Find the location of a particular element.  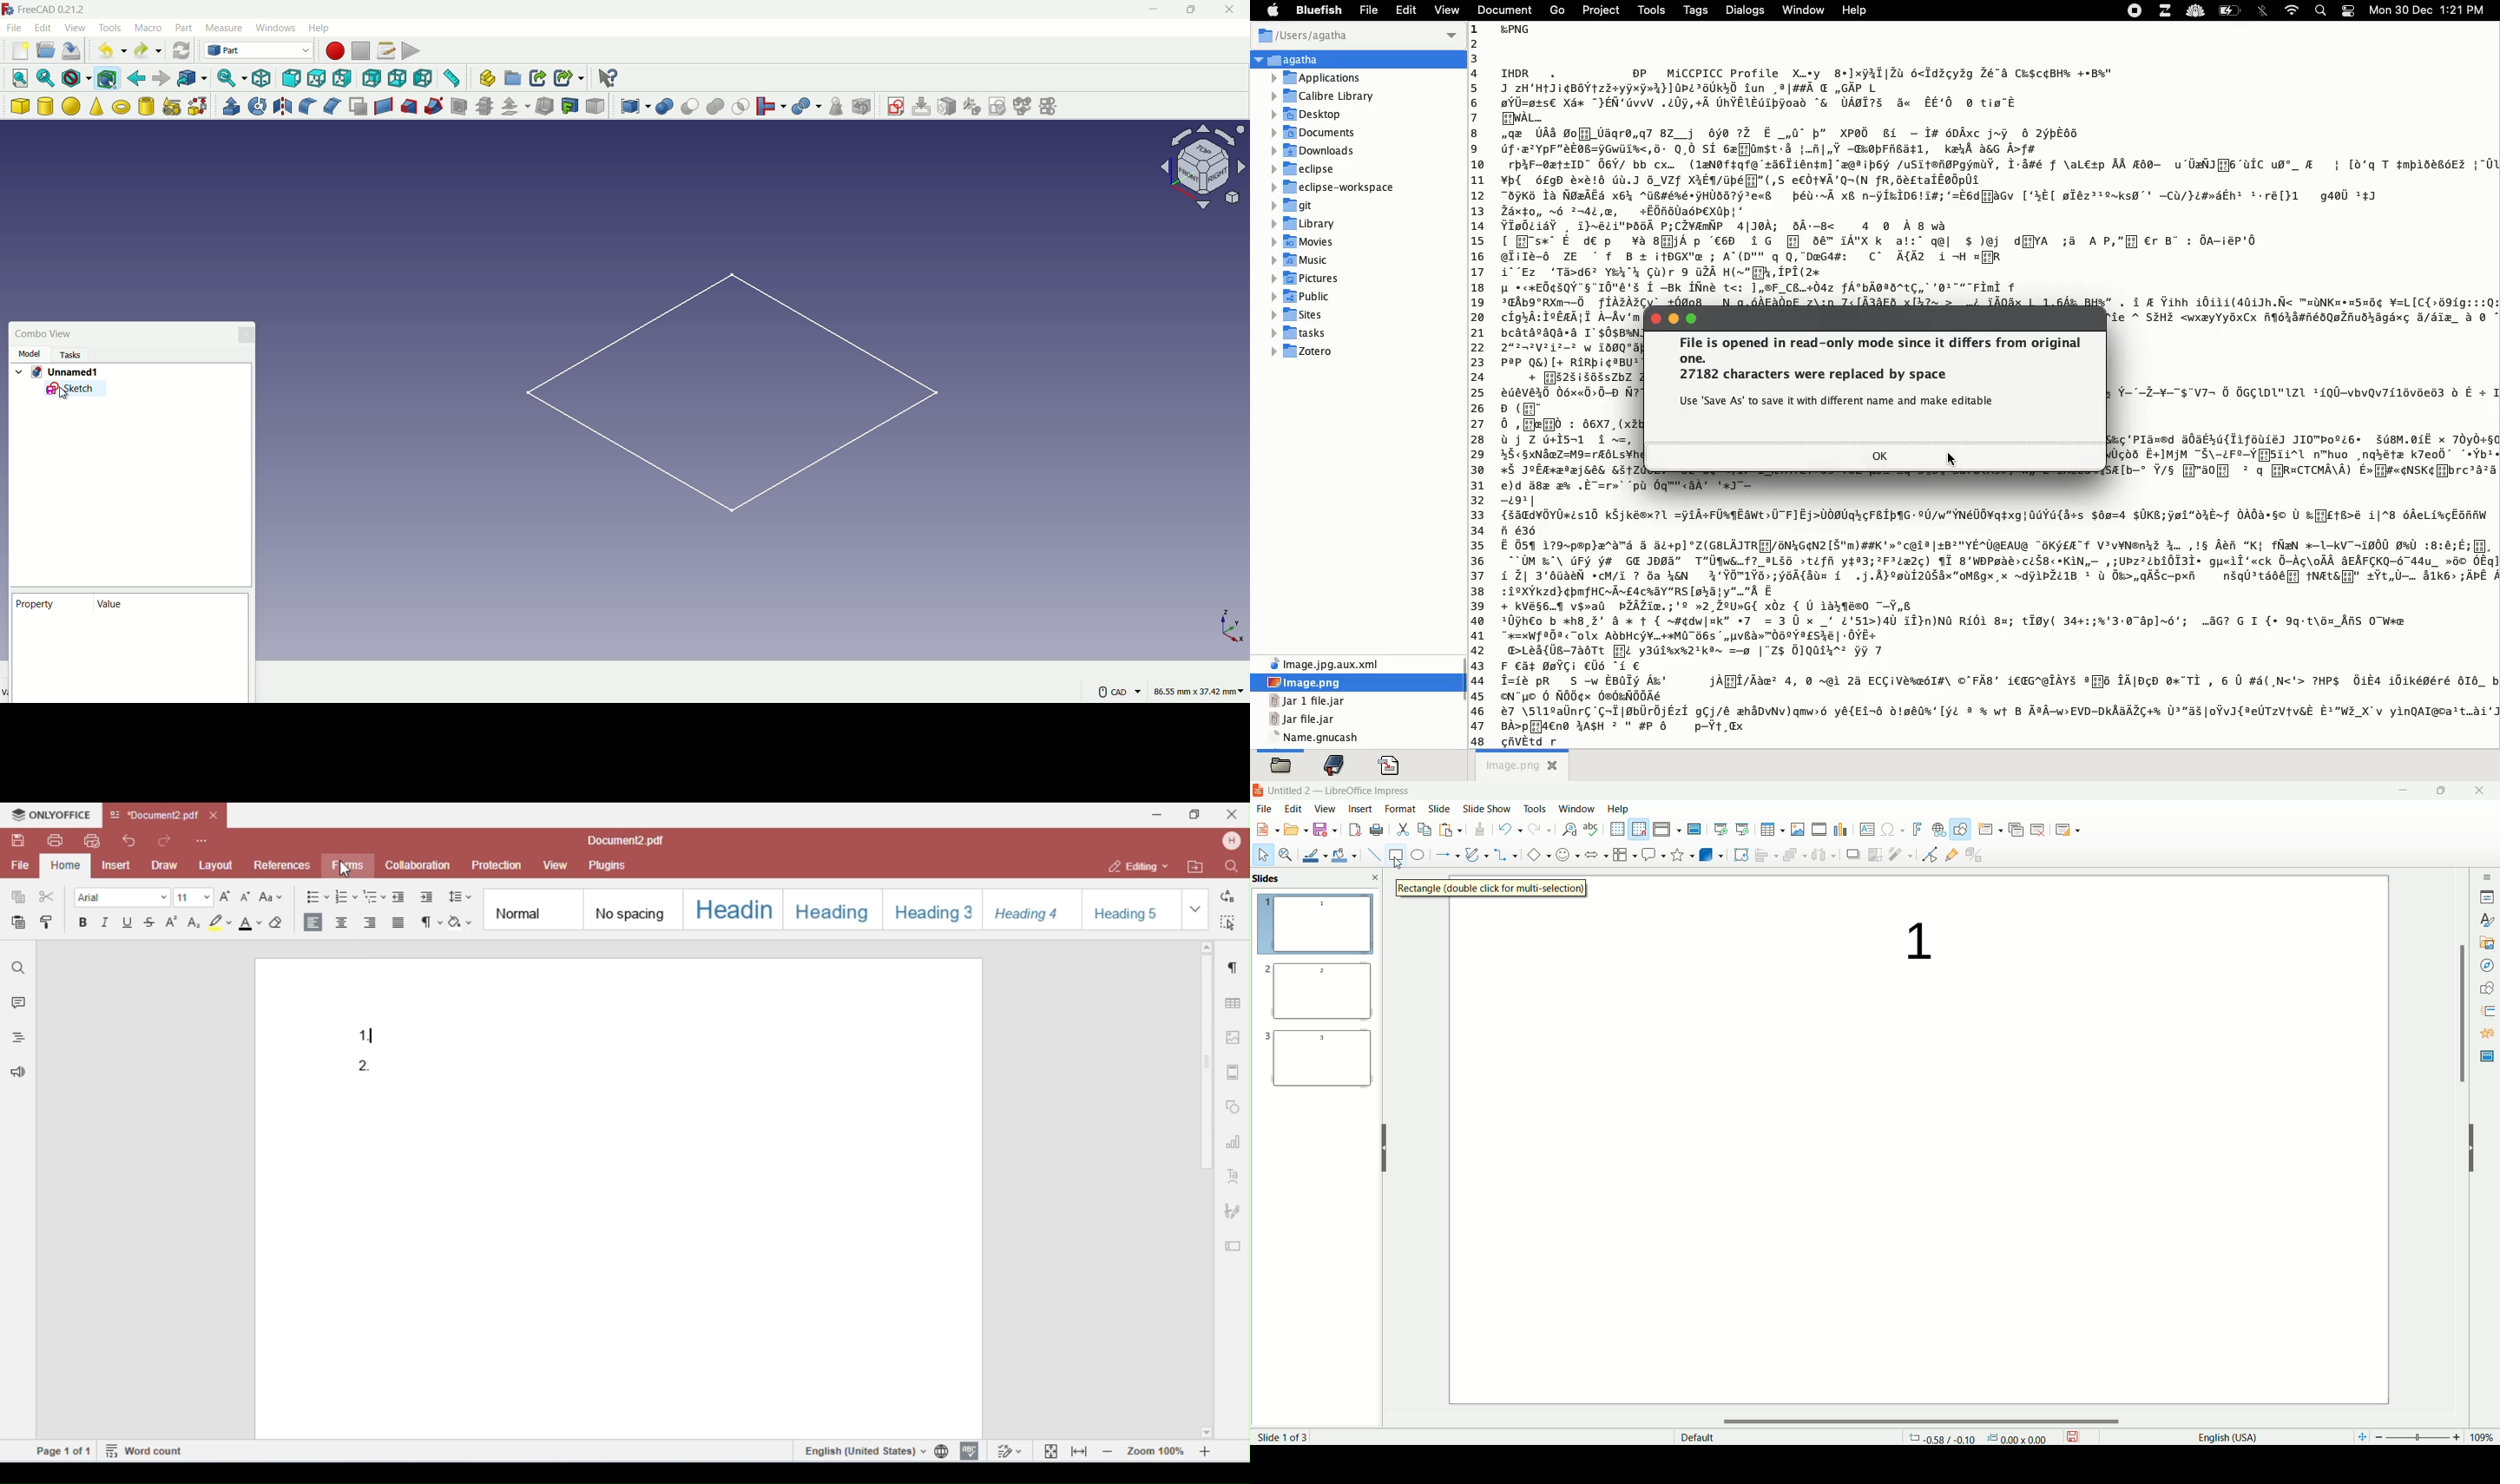

execute macro is located at coordinates (410, 49).